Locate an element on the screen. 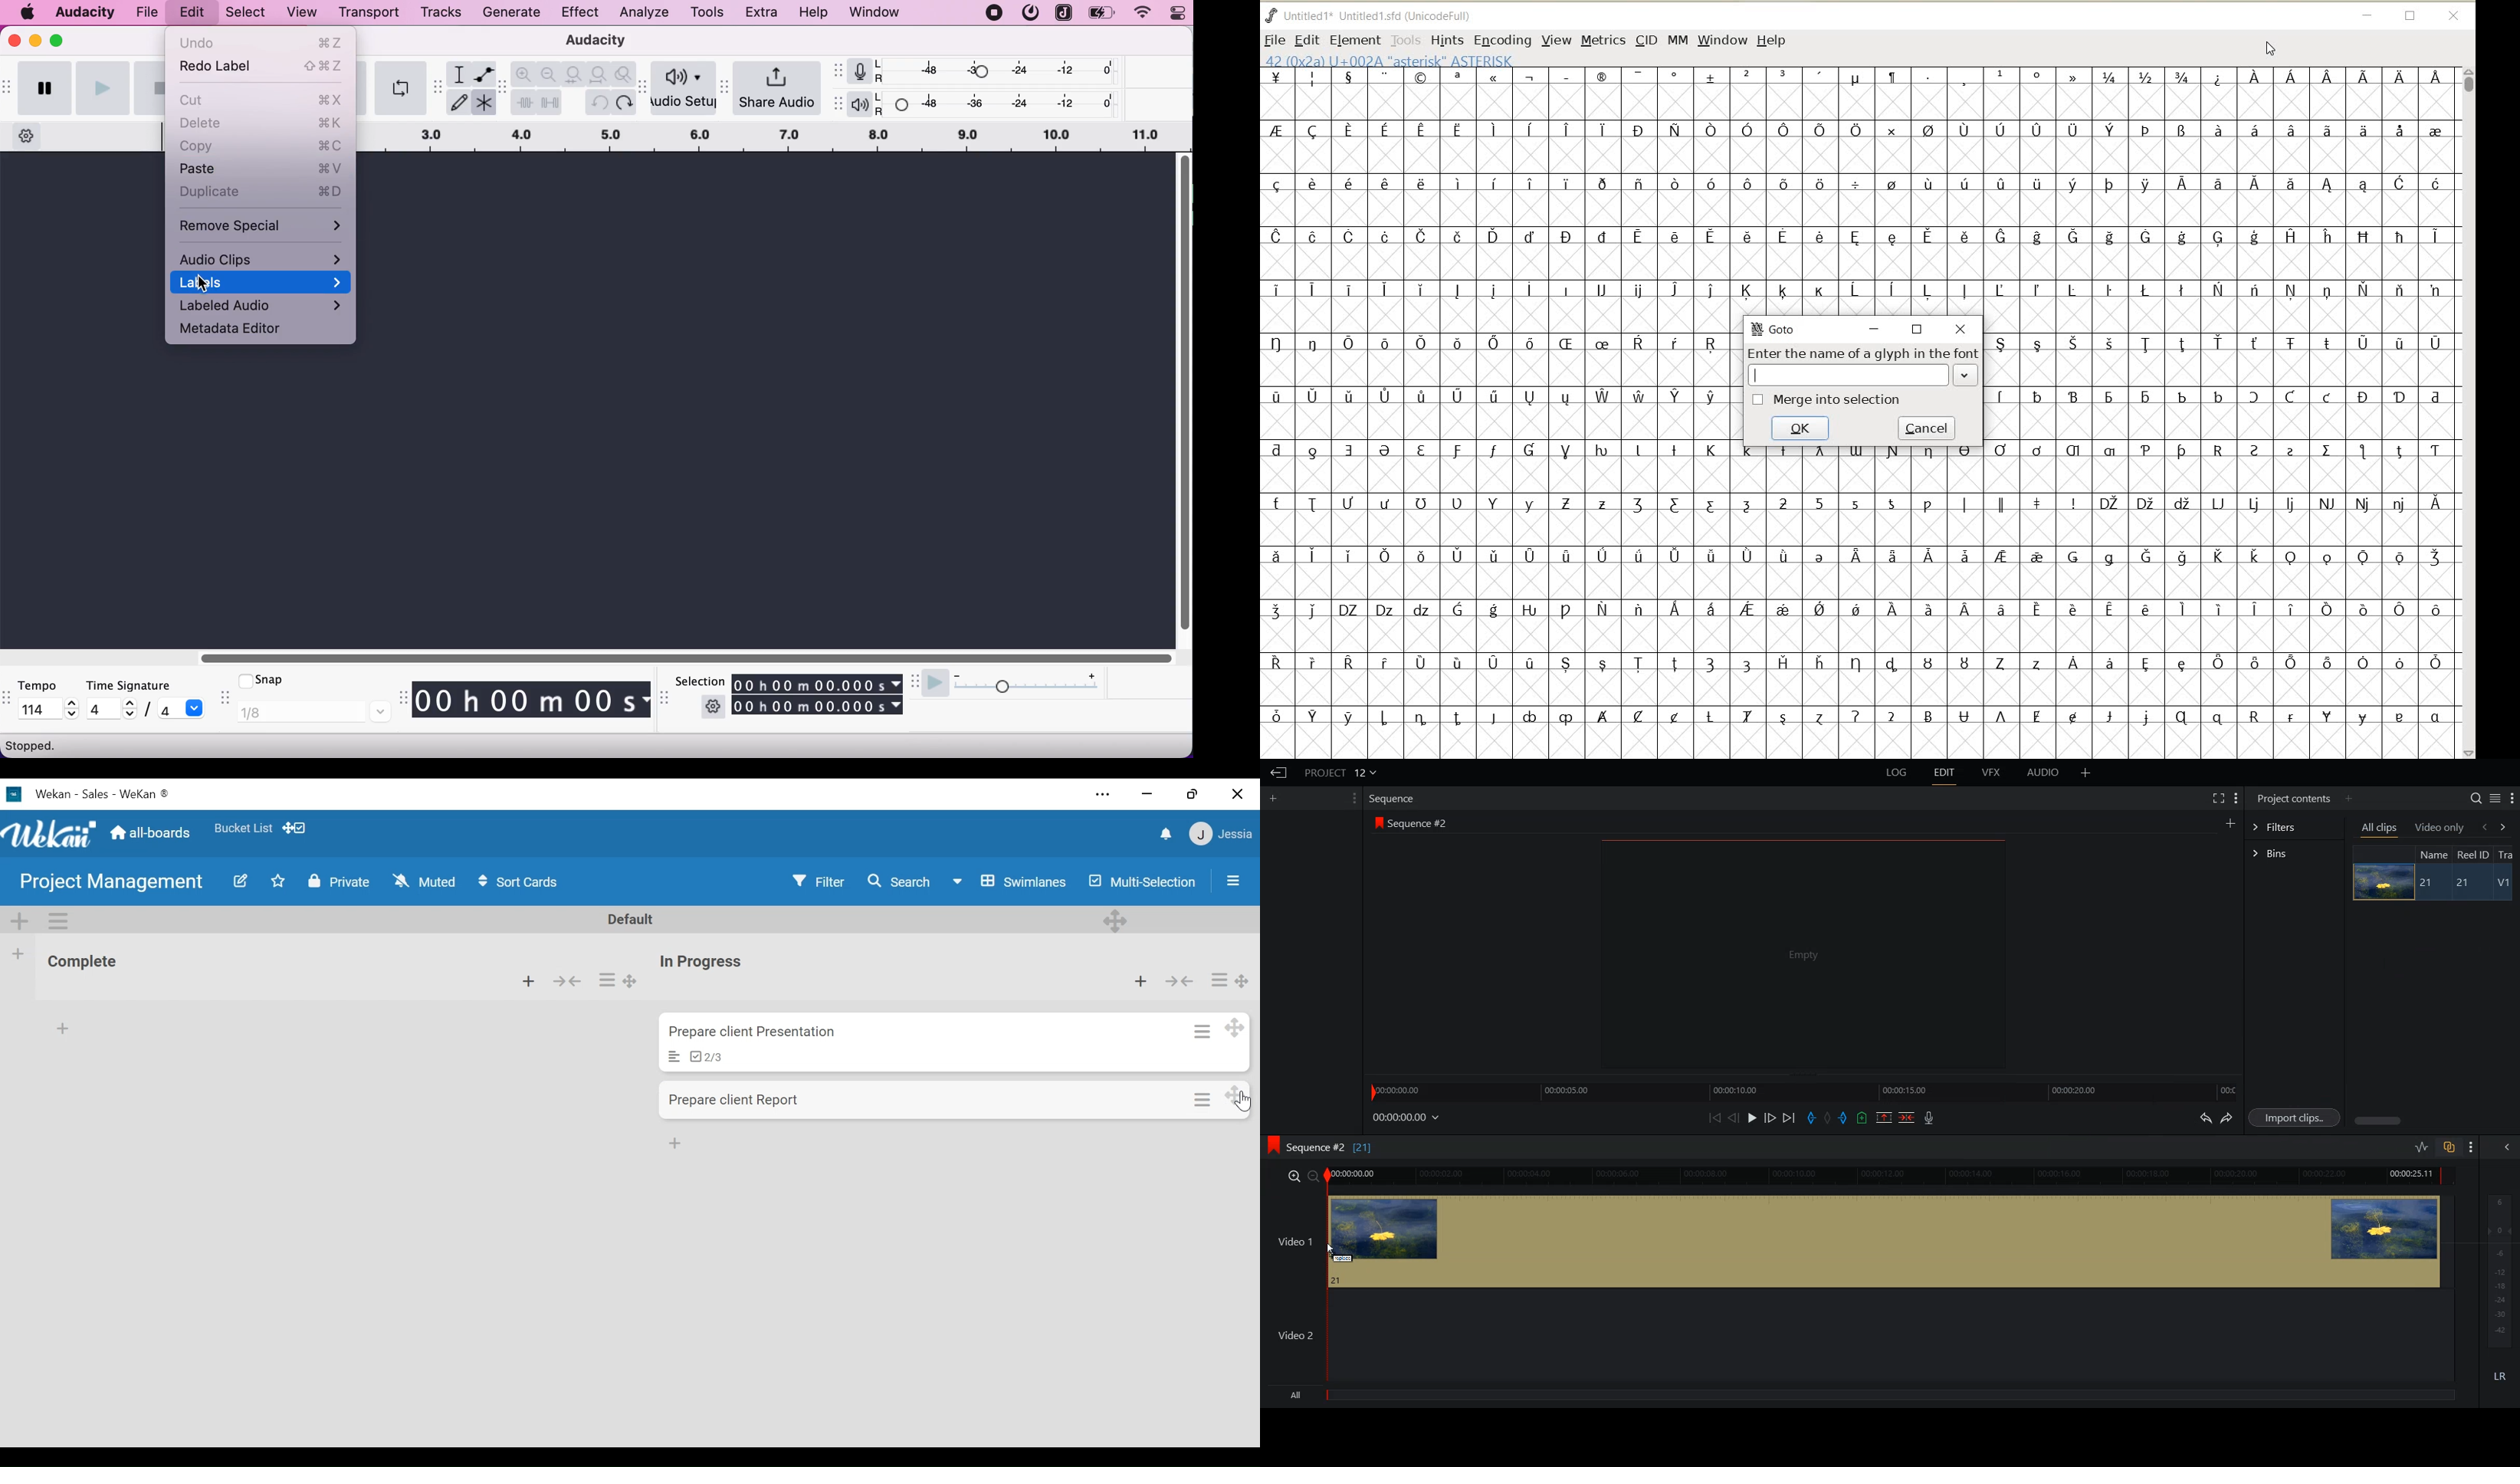 Image resolution: width=2520 pixels, height=1484 pixels. audacity recording meter toolbar is located at coordinates (837, 70).